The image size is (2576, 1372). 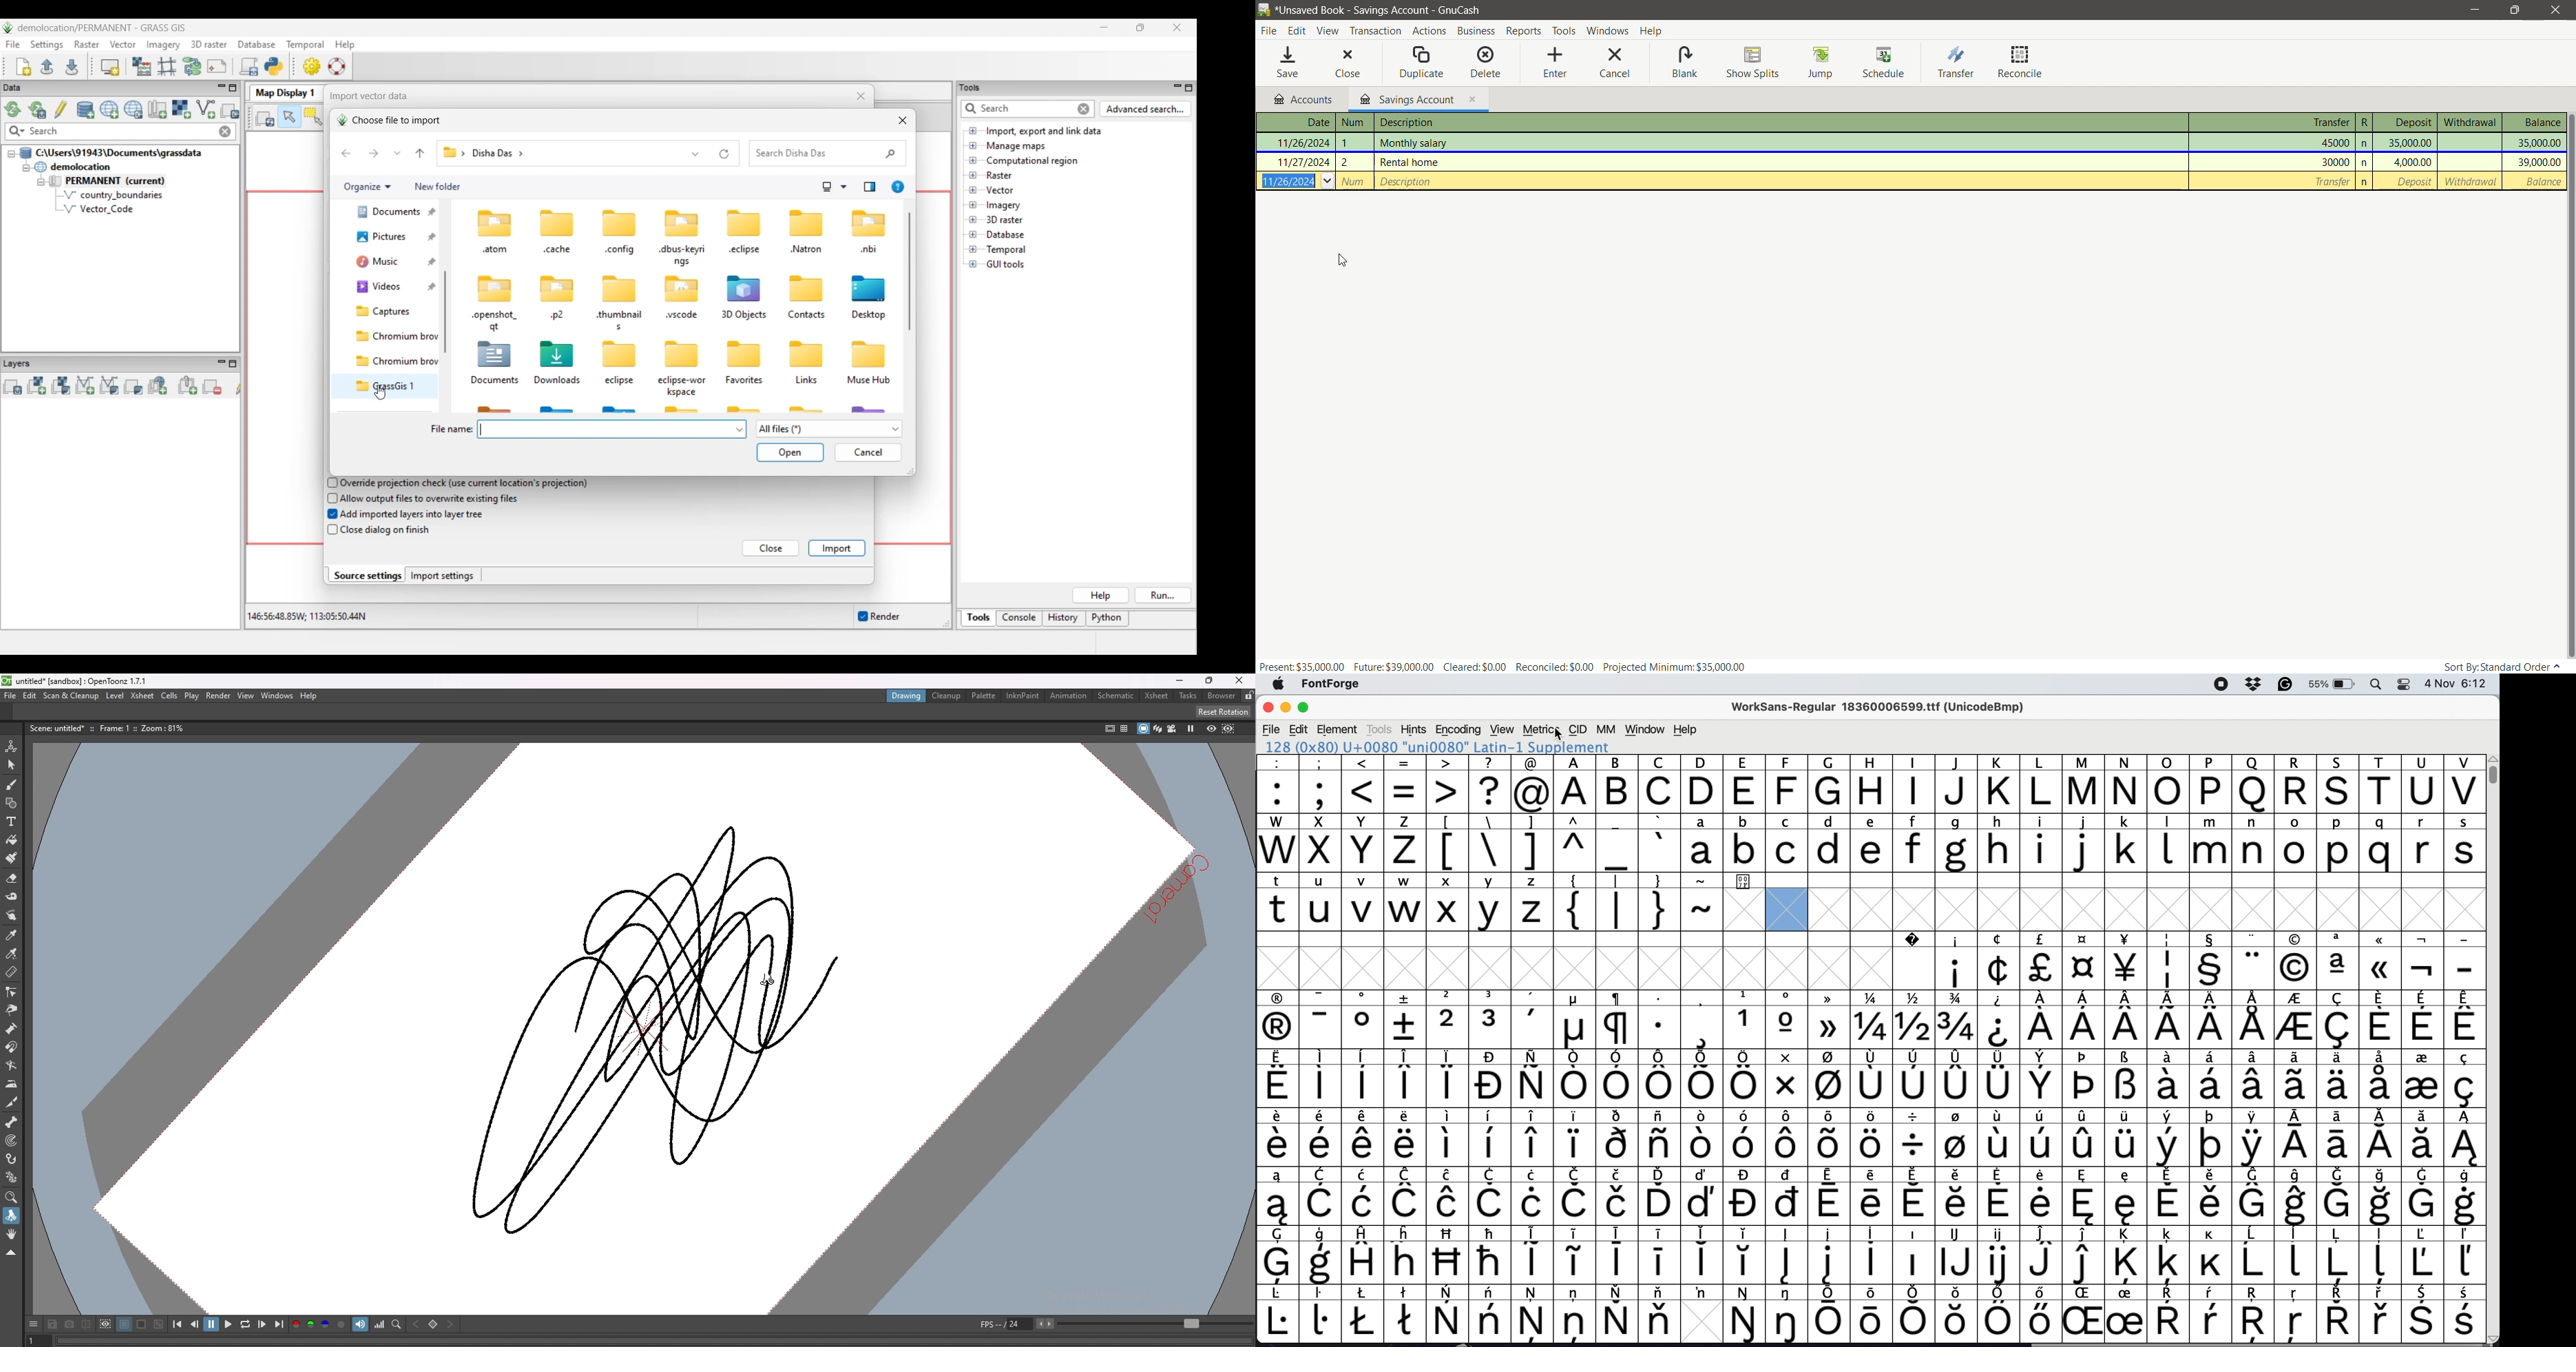 What do you see at coordinates (2498, 667) in the screenshot?
I see `Current Sort Order` at bounding box center [2498, 667].